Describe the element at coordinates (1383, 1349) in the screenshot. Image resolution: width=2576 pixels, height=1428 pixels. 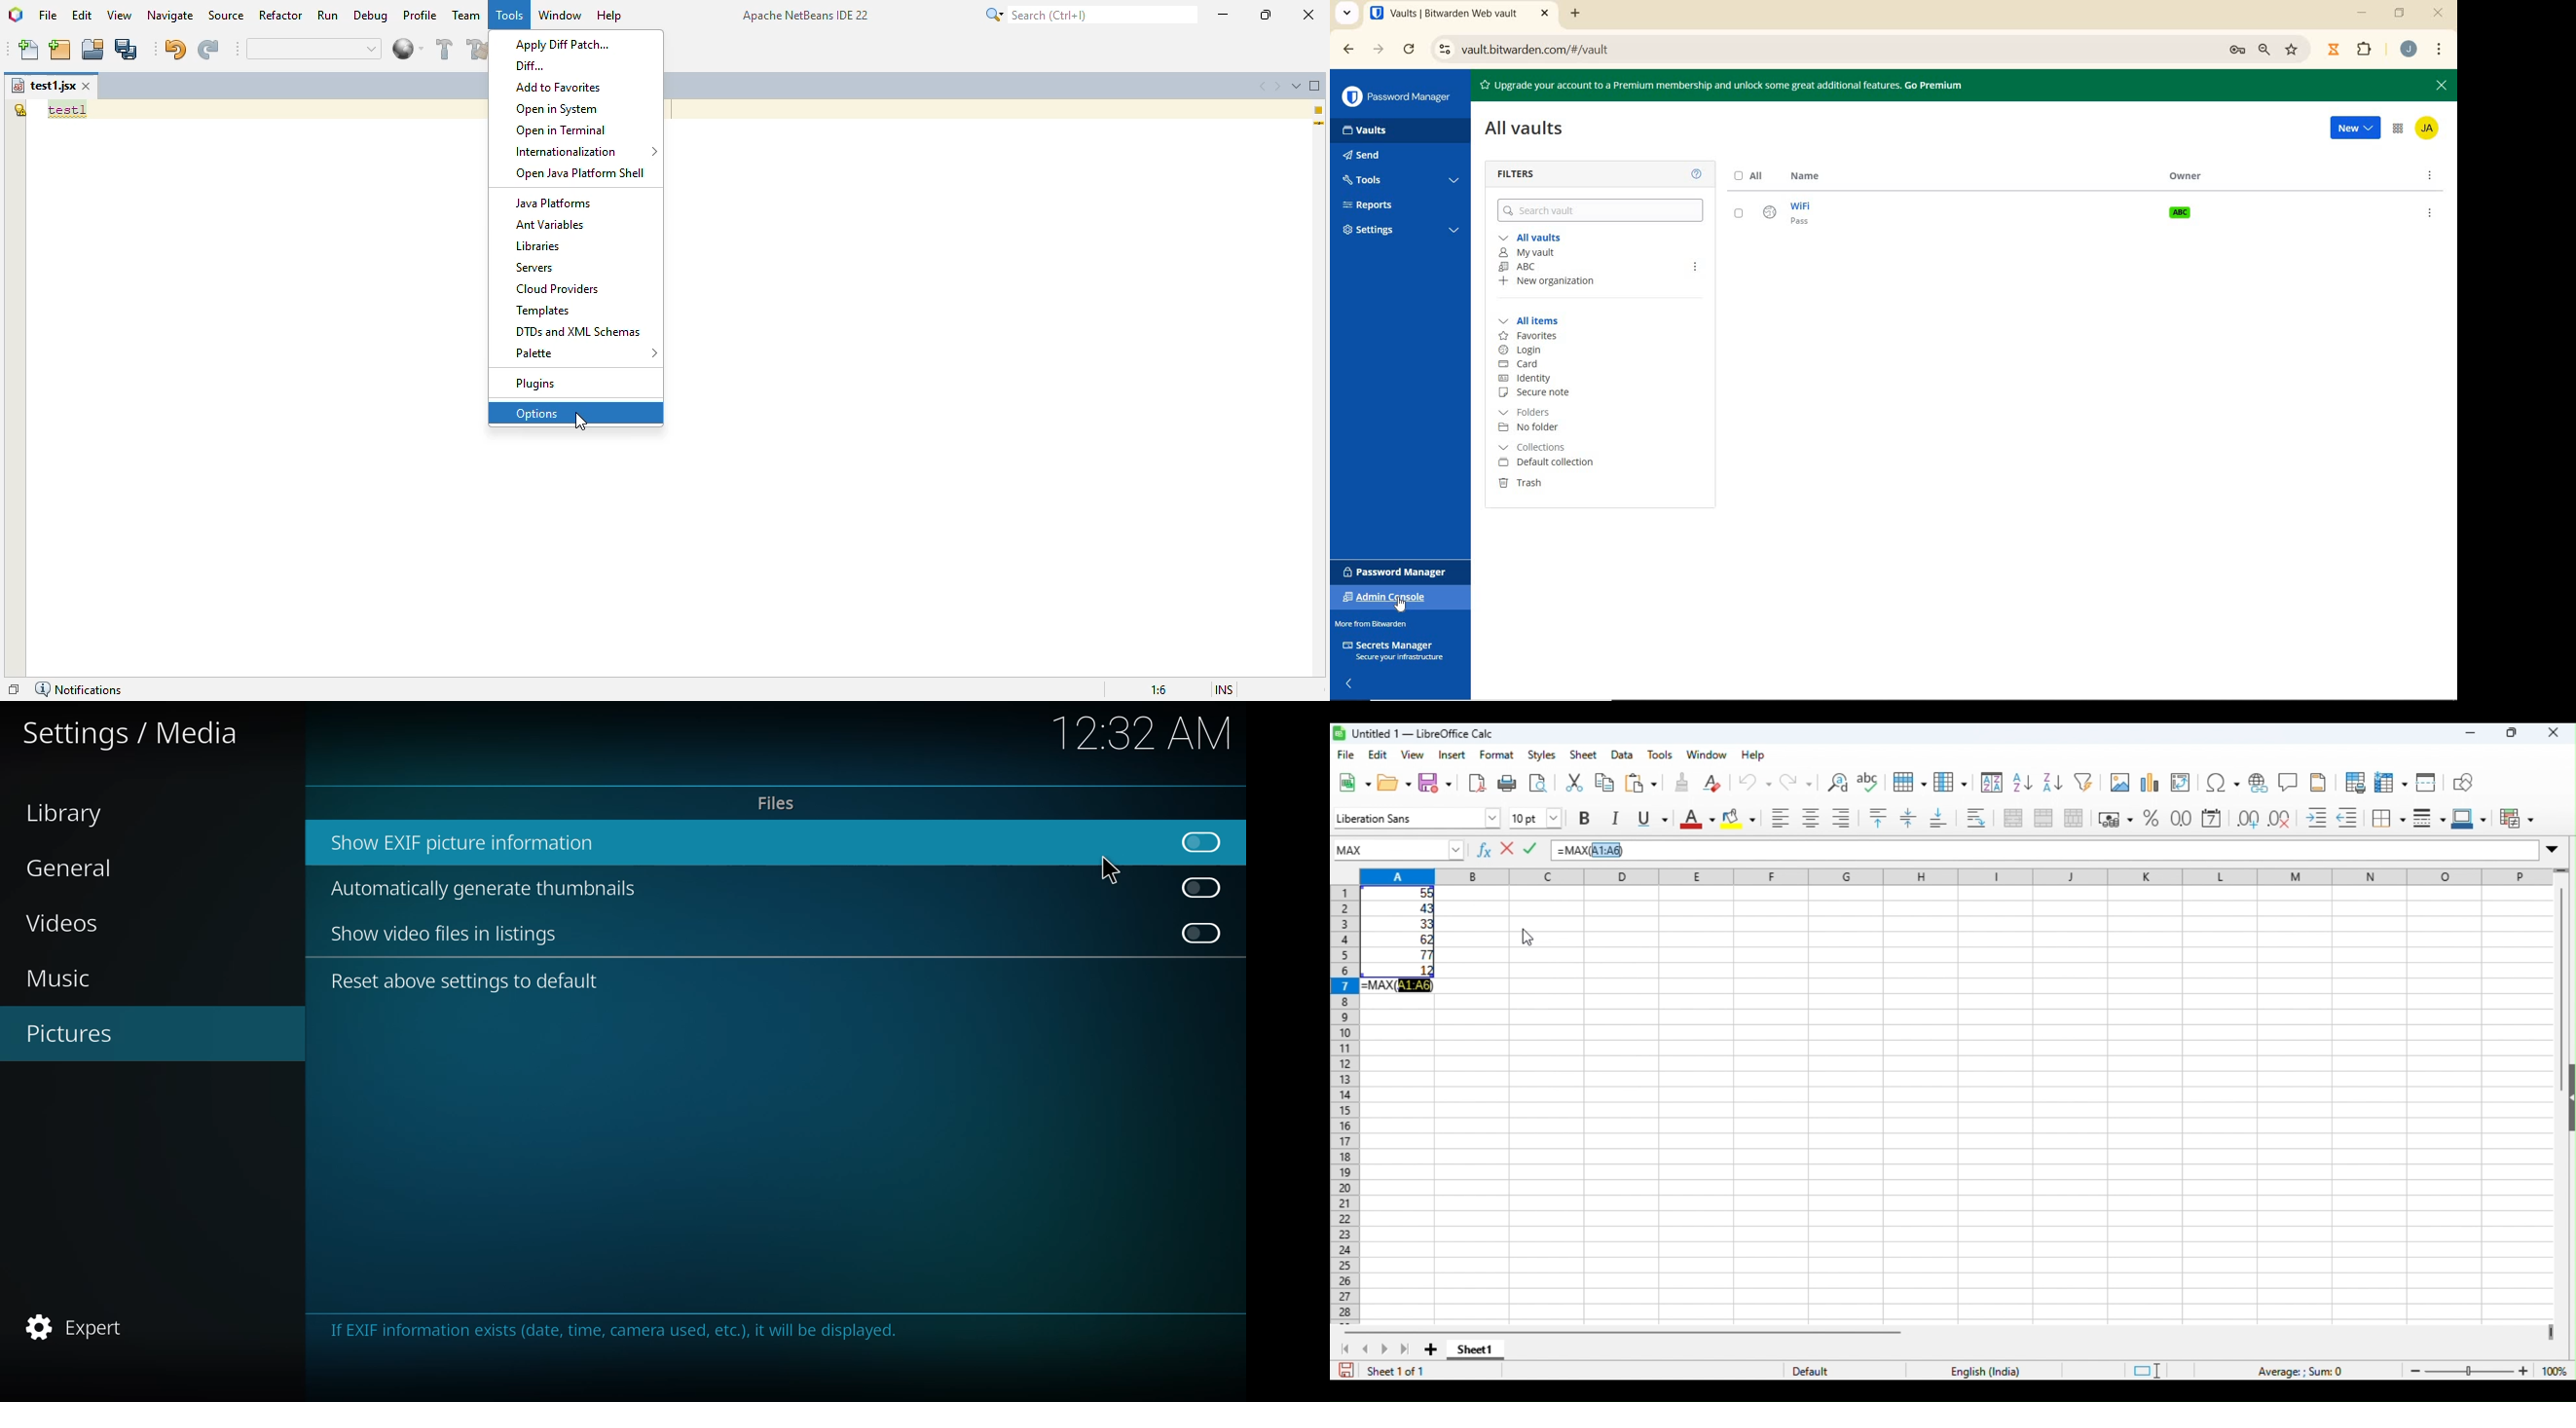
I see `next` at that location.